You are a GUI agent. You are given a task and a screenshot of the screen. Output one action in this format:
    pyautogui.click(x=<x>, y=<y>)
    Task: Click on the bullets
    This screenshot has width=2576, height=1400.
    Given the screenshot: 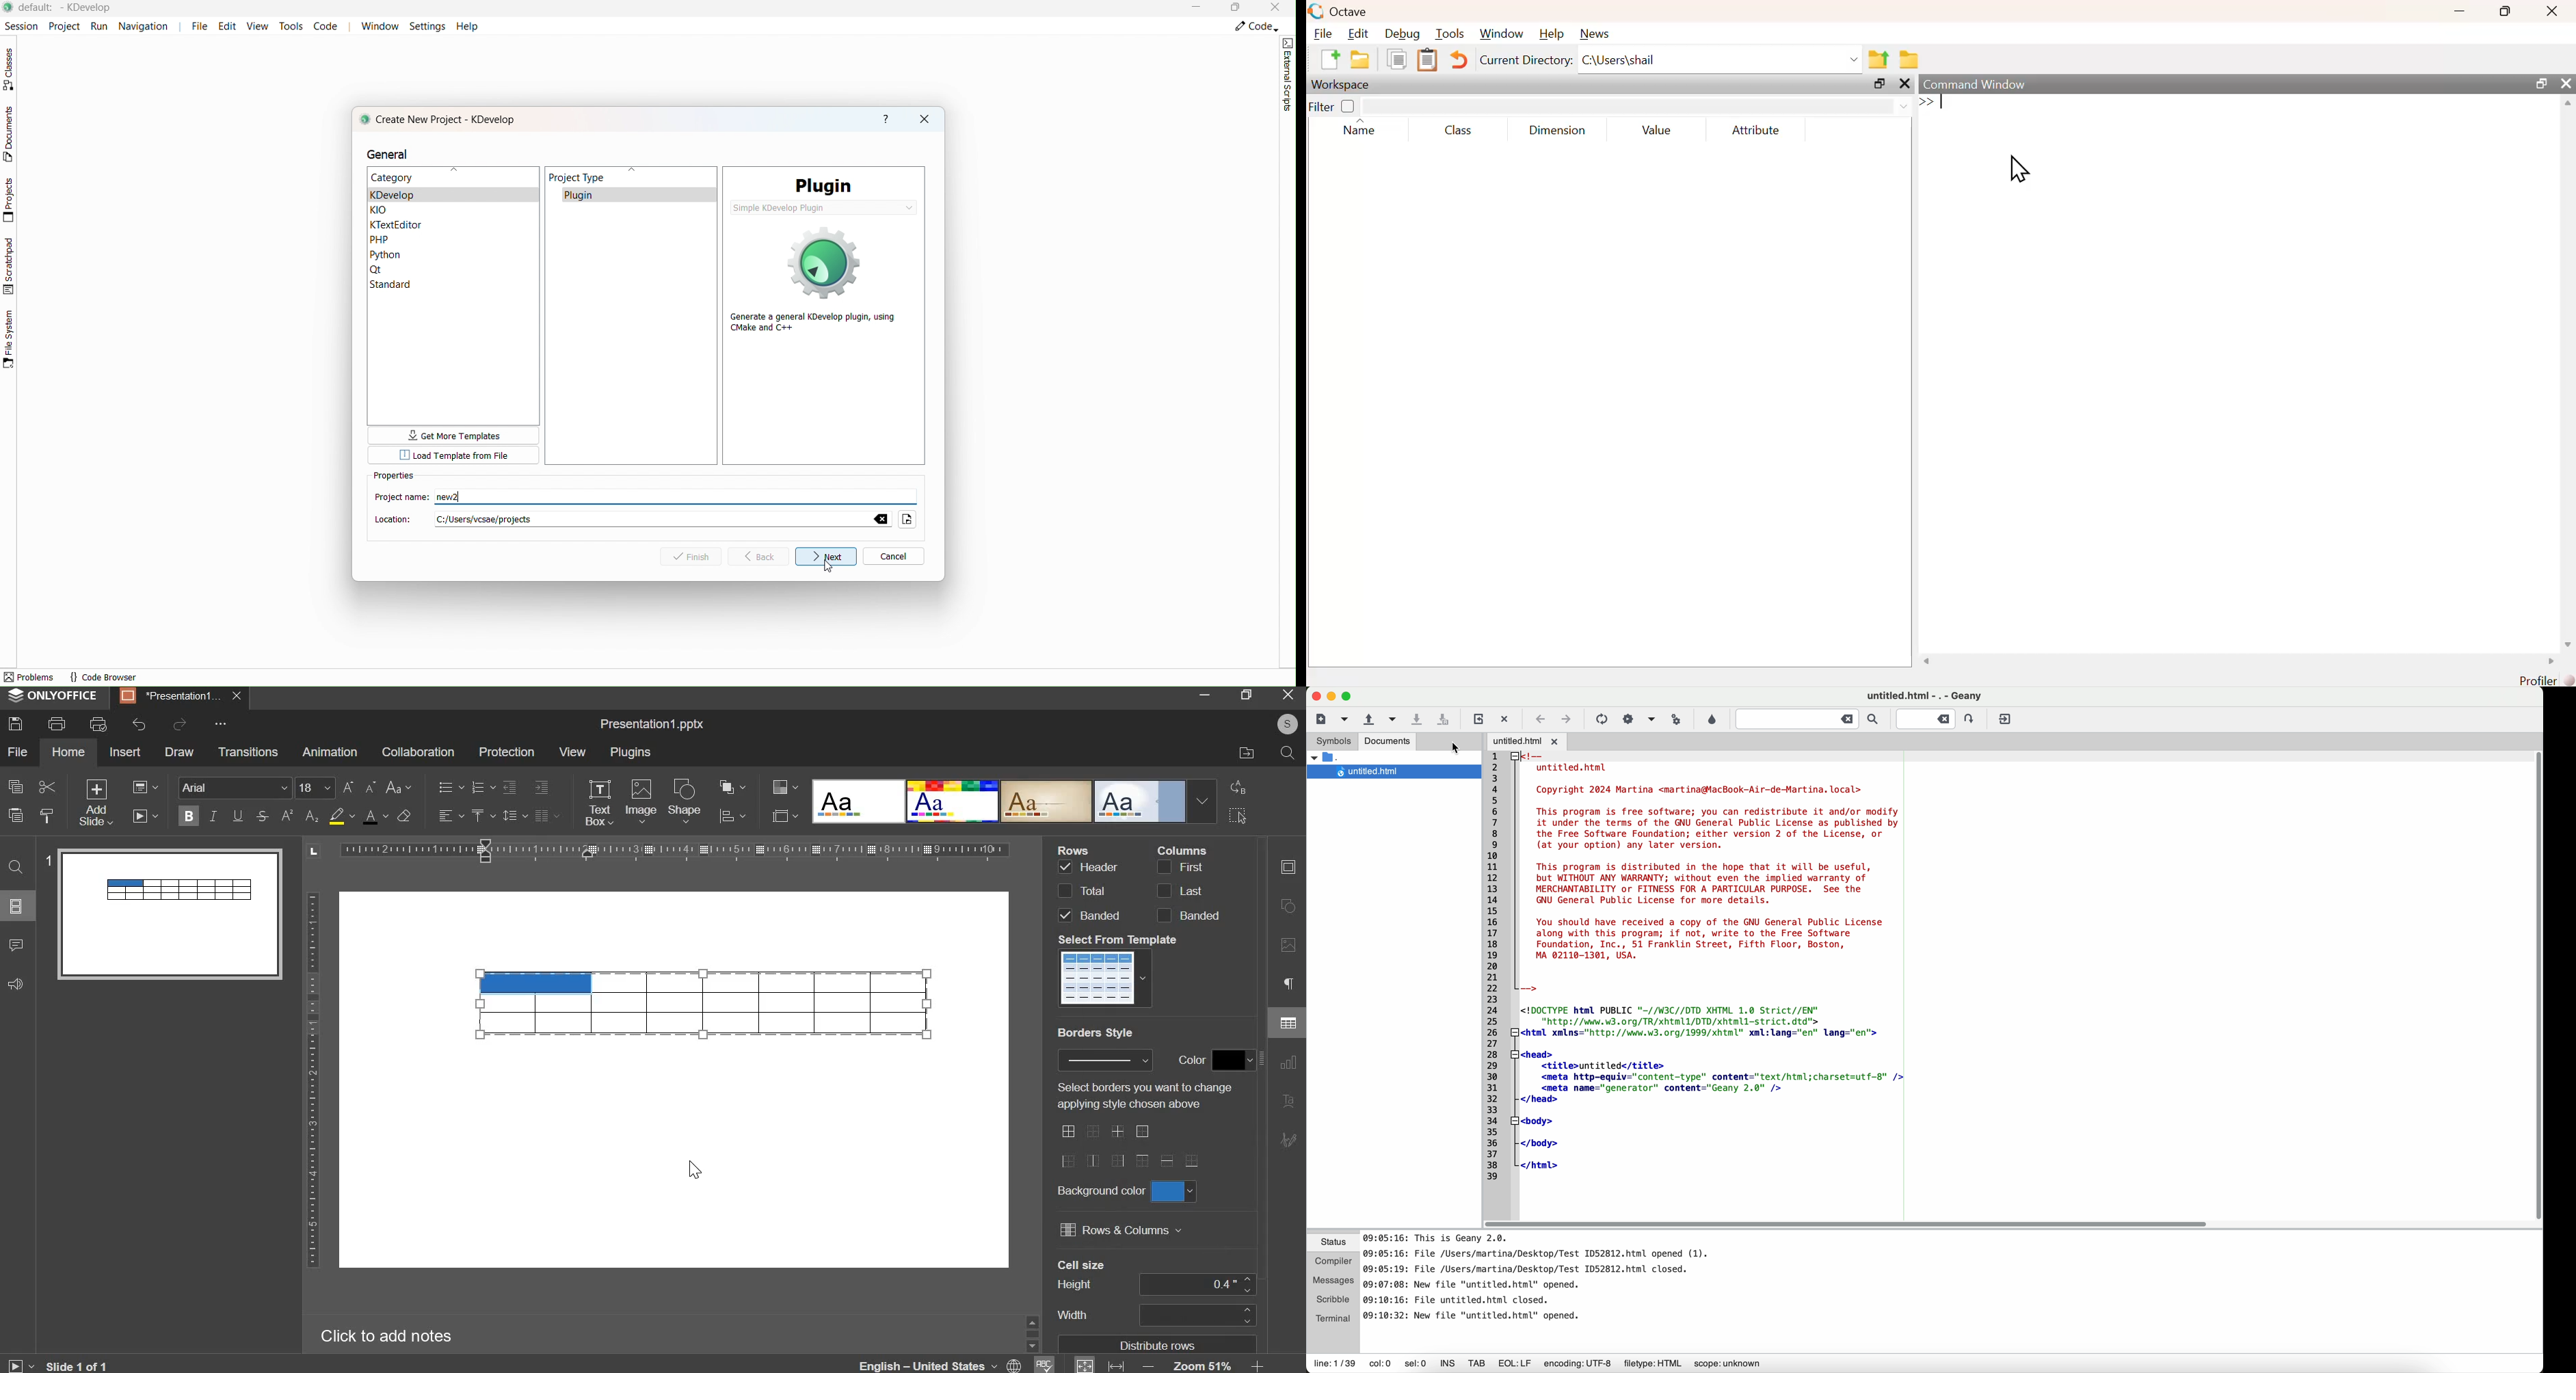 What is the action you would take?
    pyautogui.click(x=450, y=786)
    